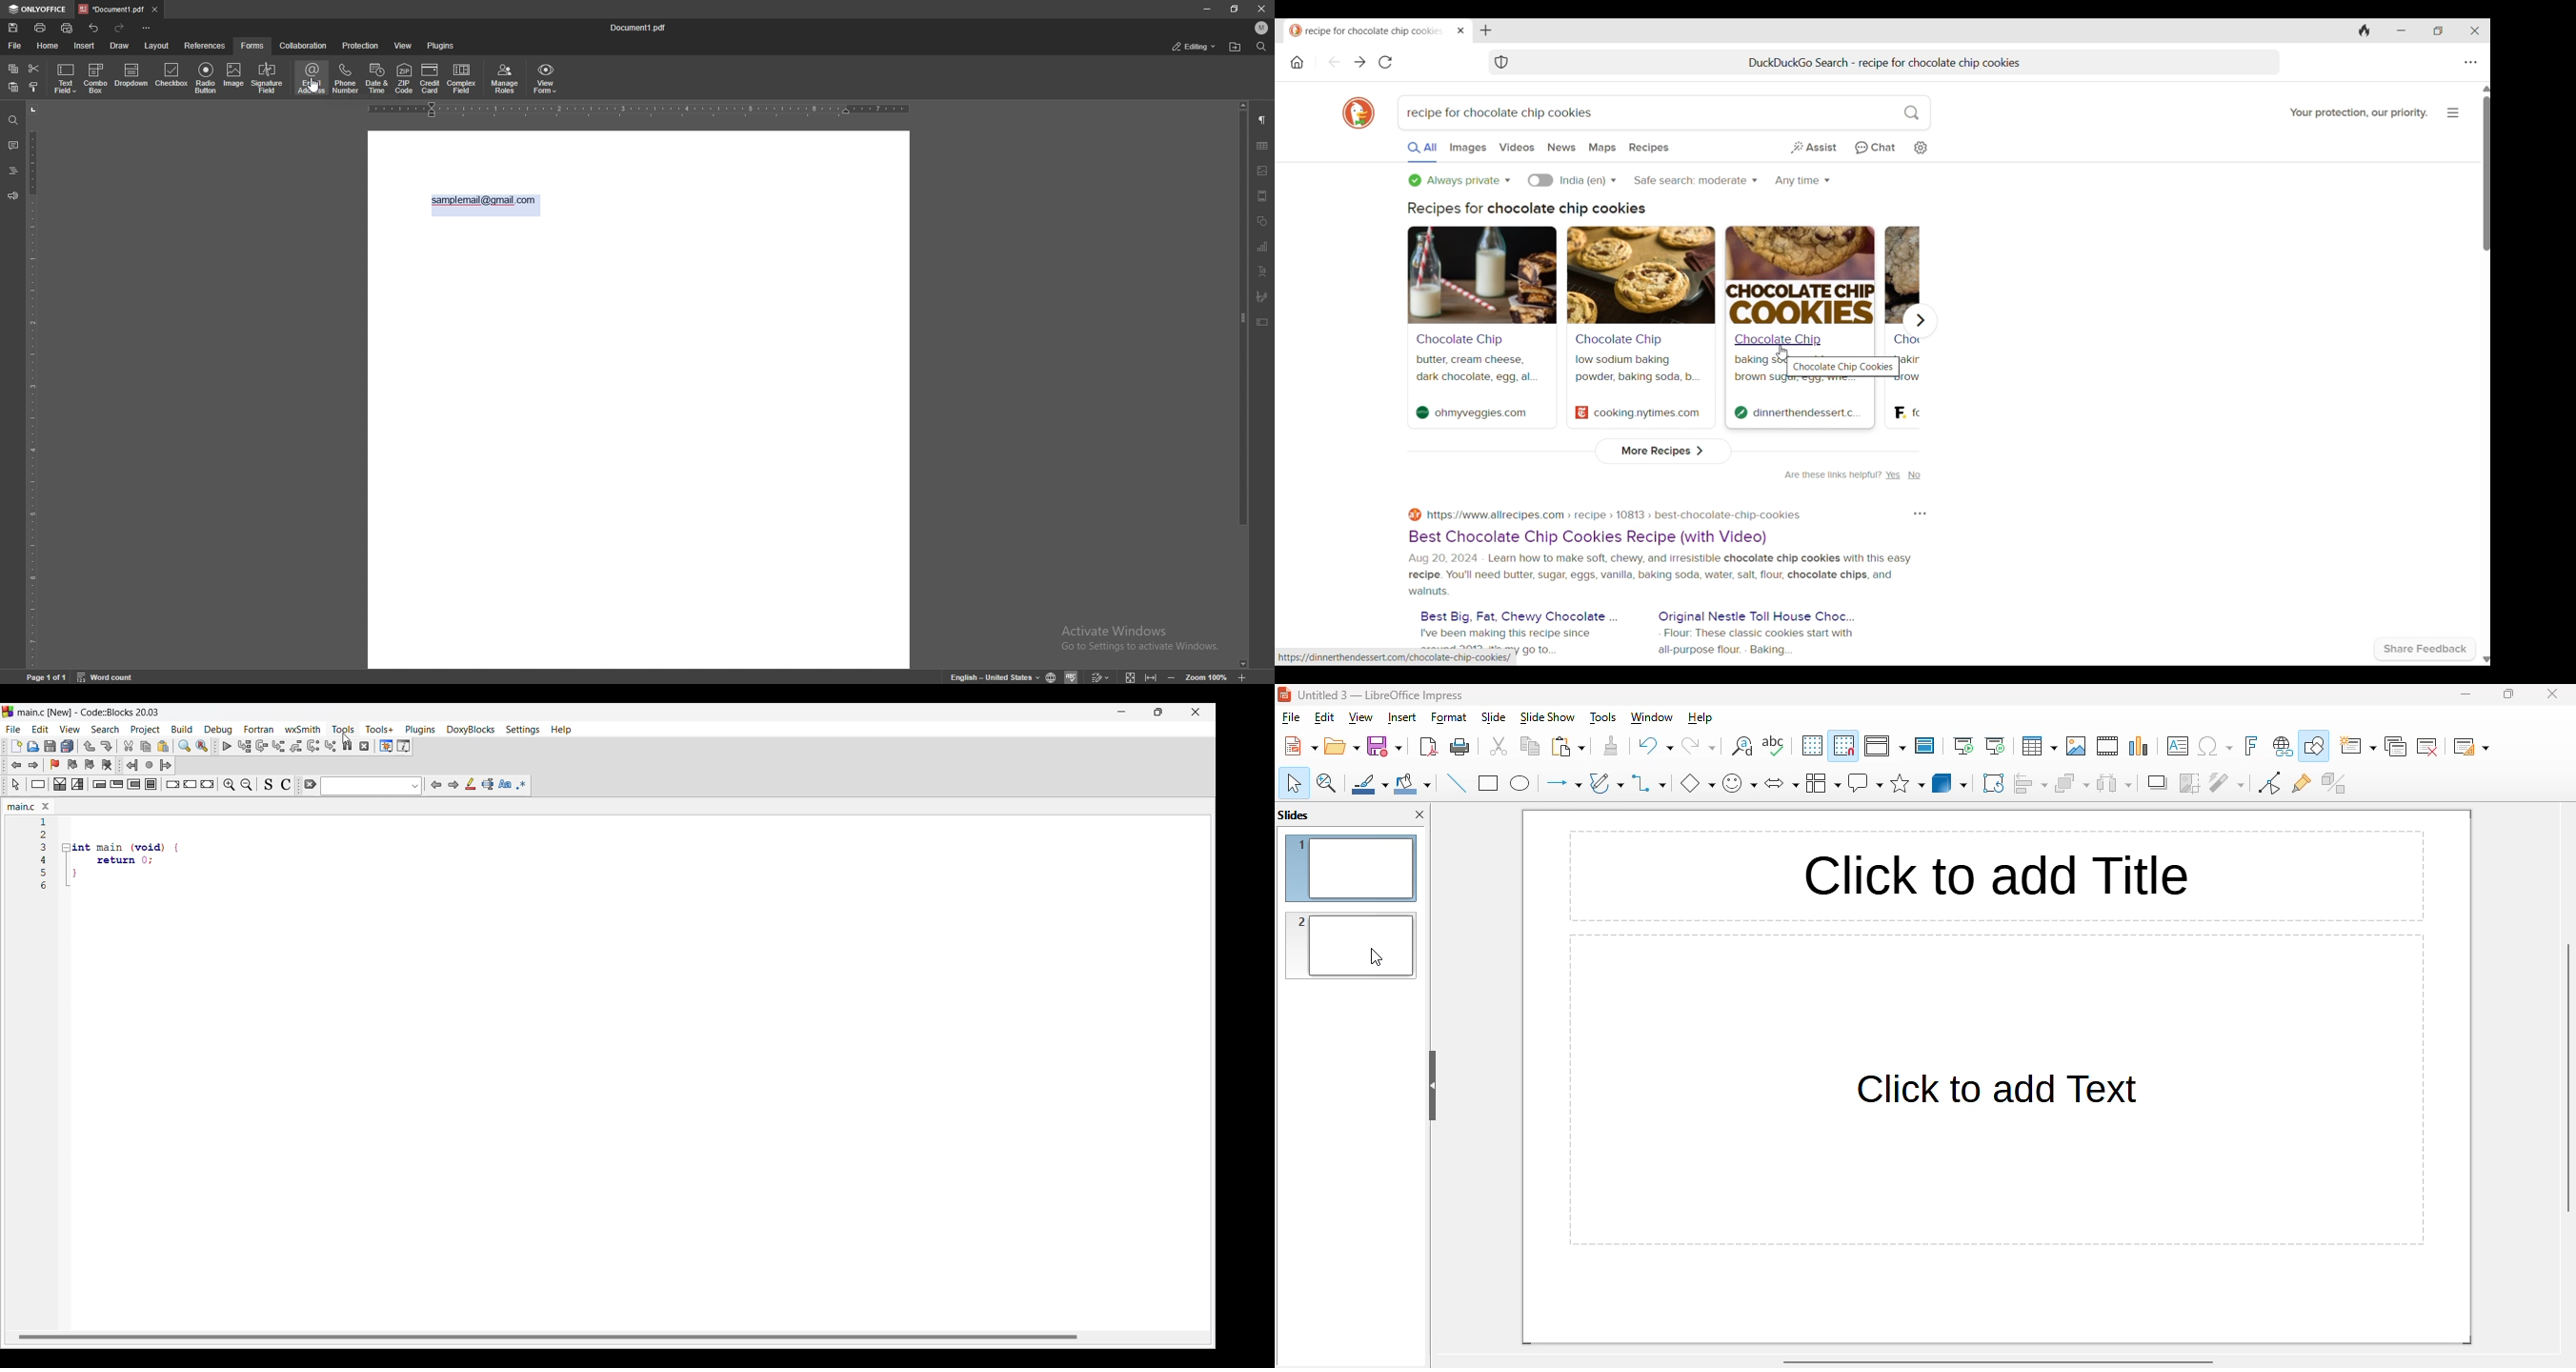 The image size is (2576, 1372). Describe the element at coordinates (2567, 1076) in the screenshot. I see `vertical scroll bar` at that location.